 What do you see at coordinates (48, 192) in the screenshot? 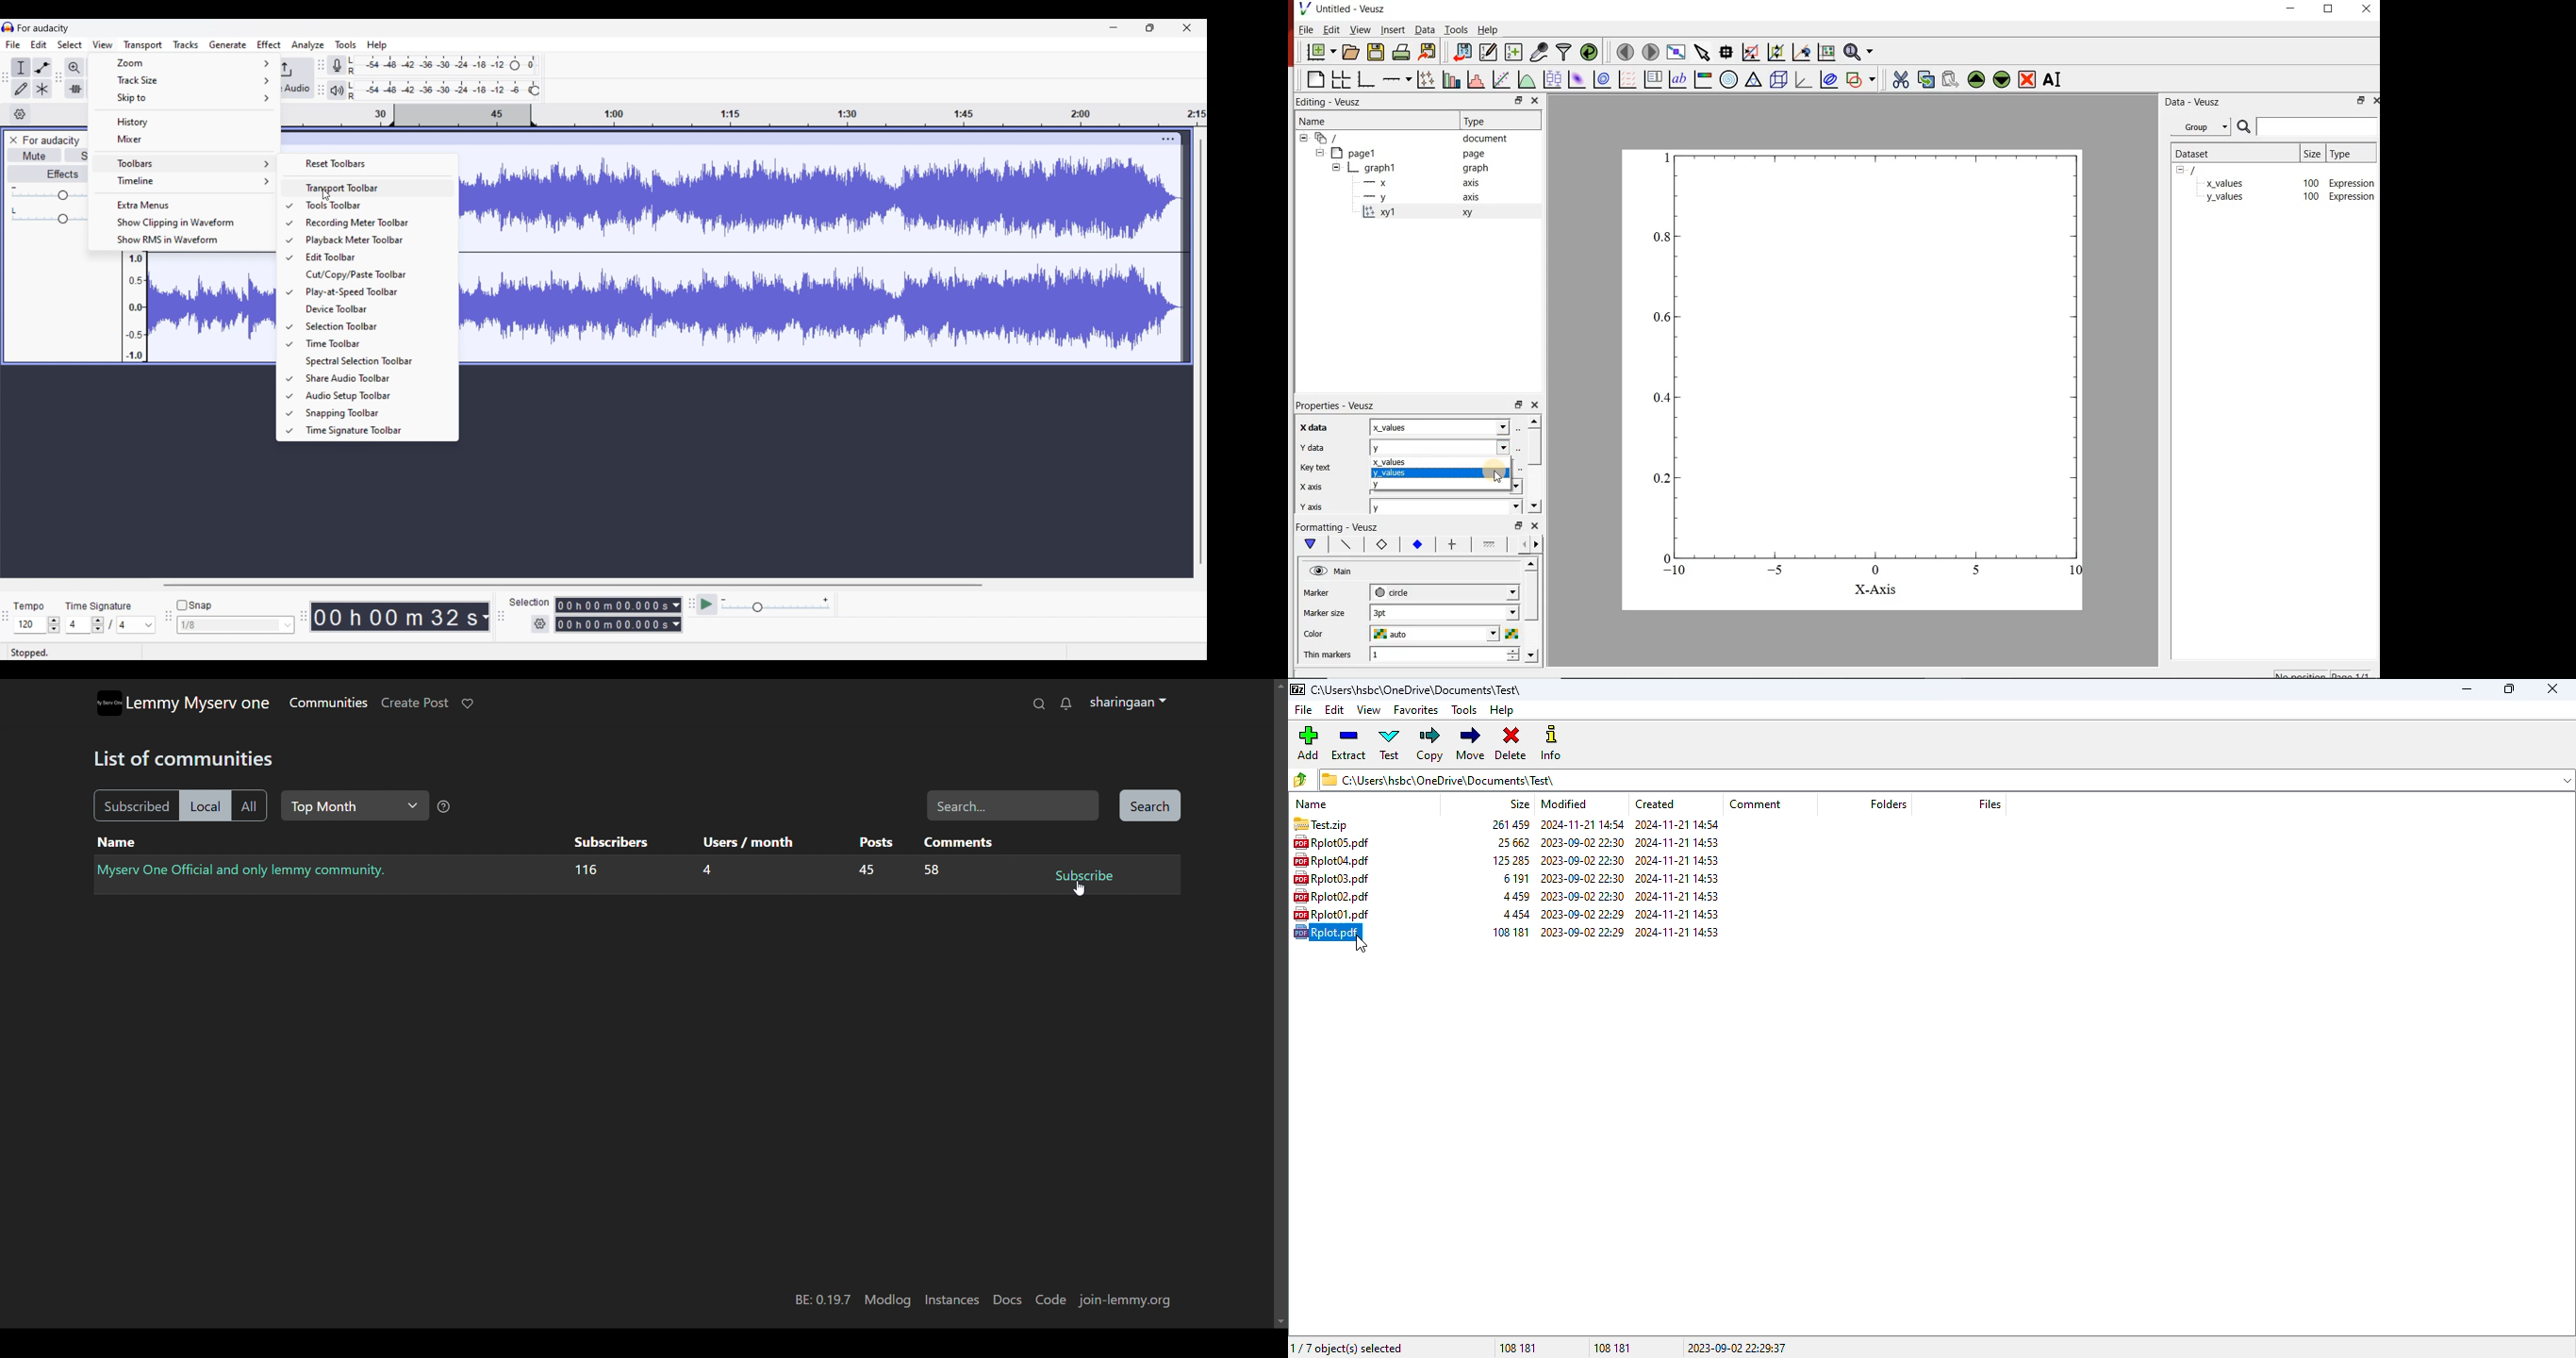
I see `Volume scale` at bounding box center [48, 192].